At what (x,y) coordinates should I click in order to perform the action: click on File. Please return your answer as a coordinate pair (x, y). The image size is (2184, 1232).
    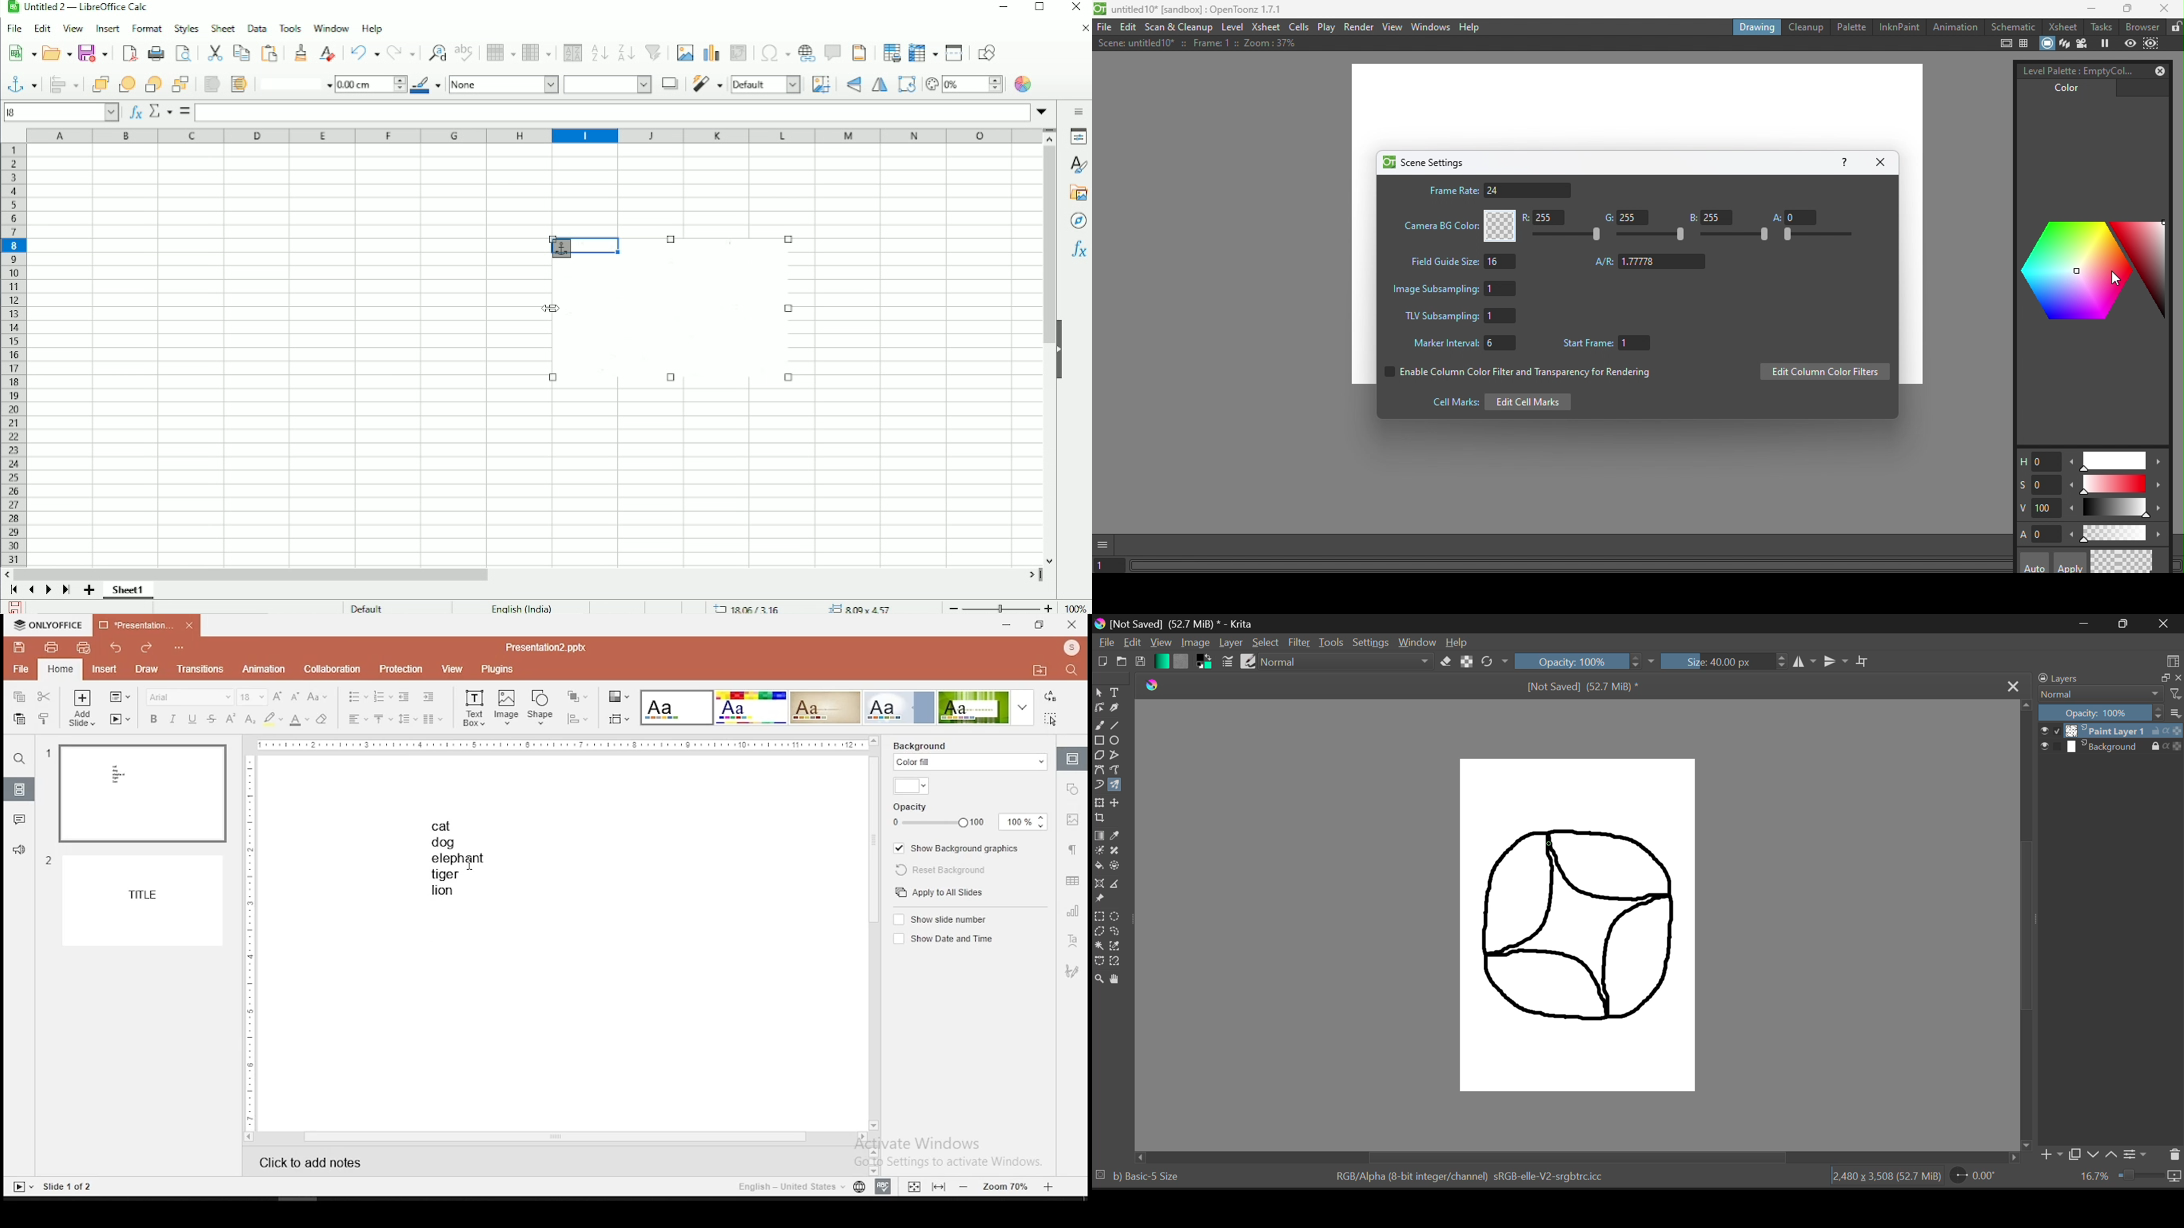
    Looking at the image, I should click on (1105, 644).